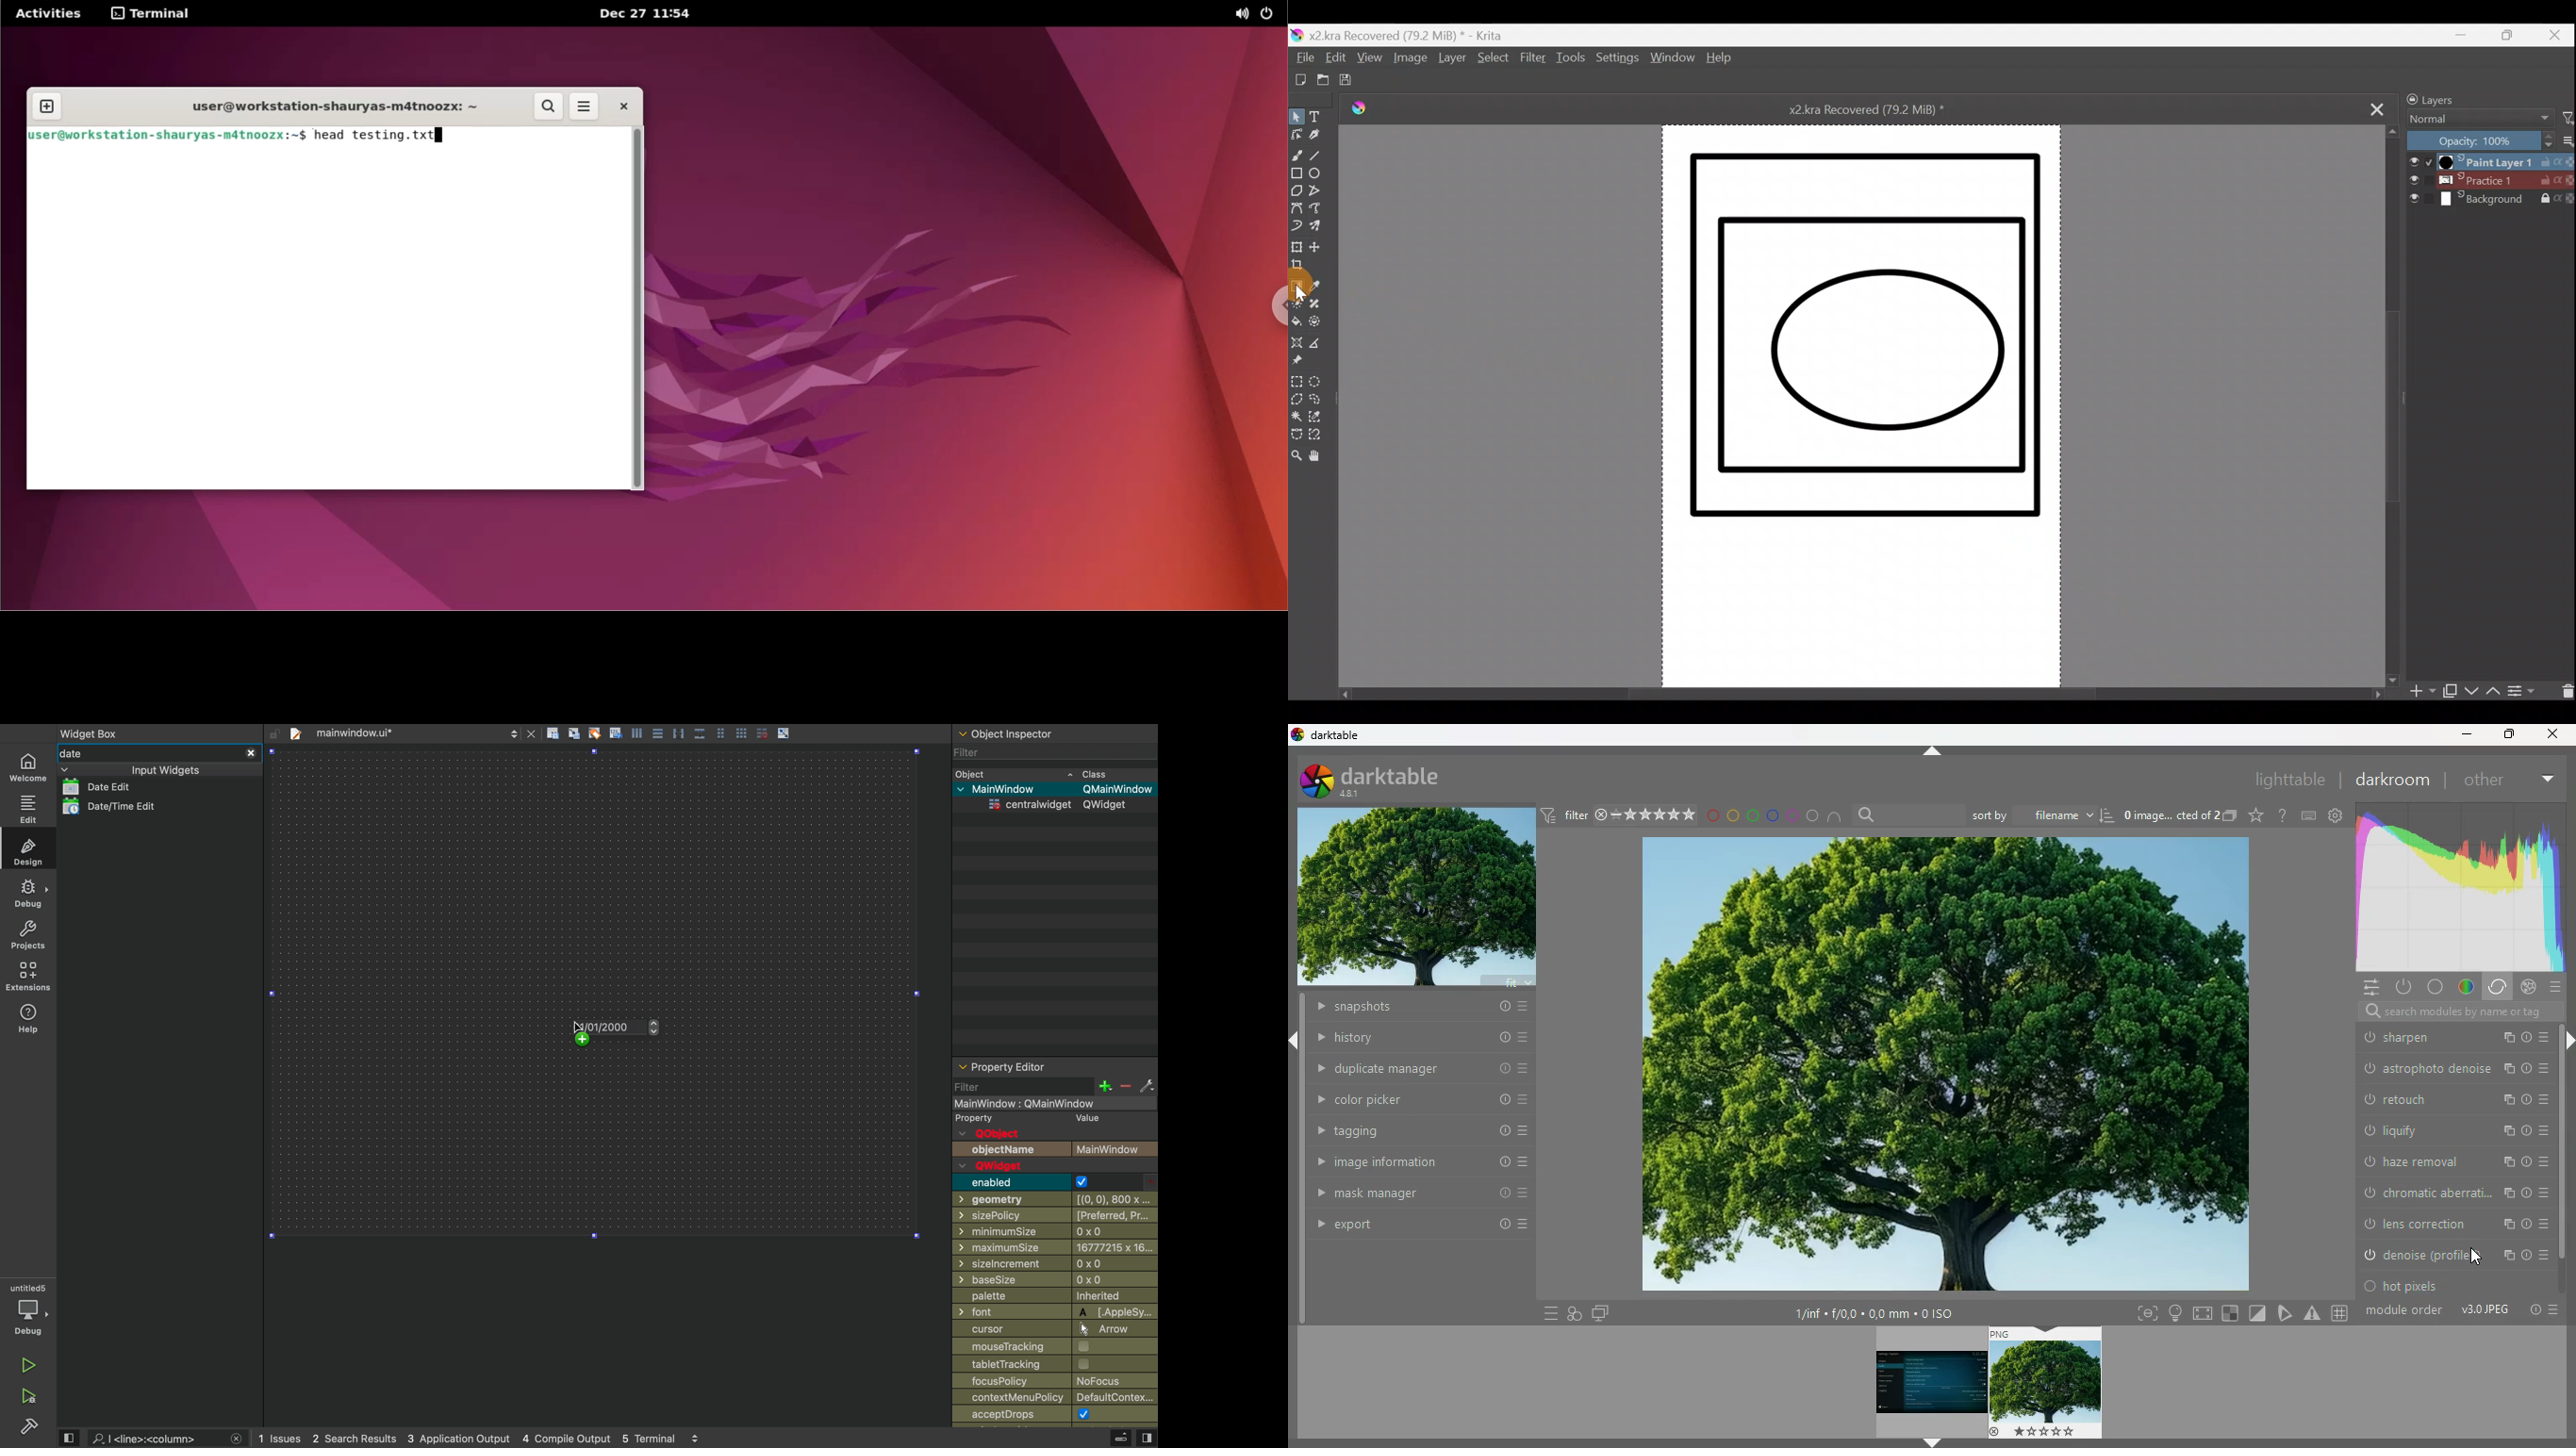  I want to click on Calligraphy, so click(1315, 139).